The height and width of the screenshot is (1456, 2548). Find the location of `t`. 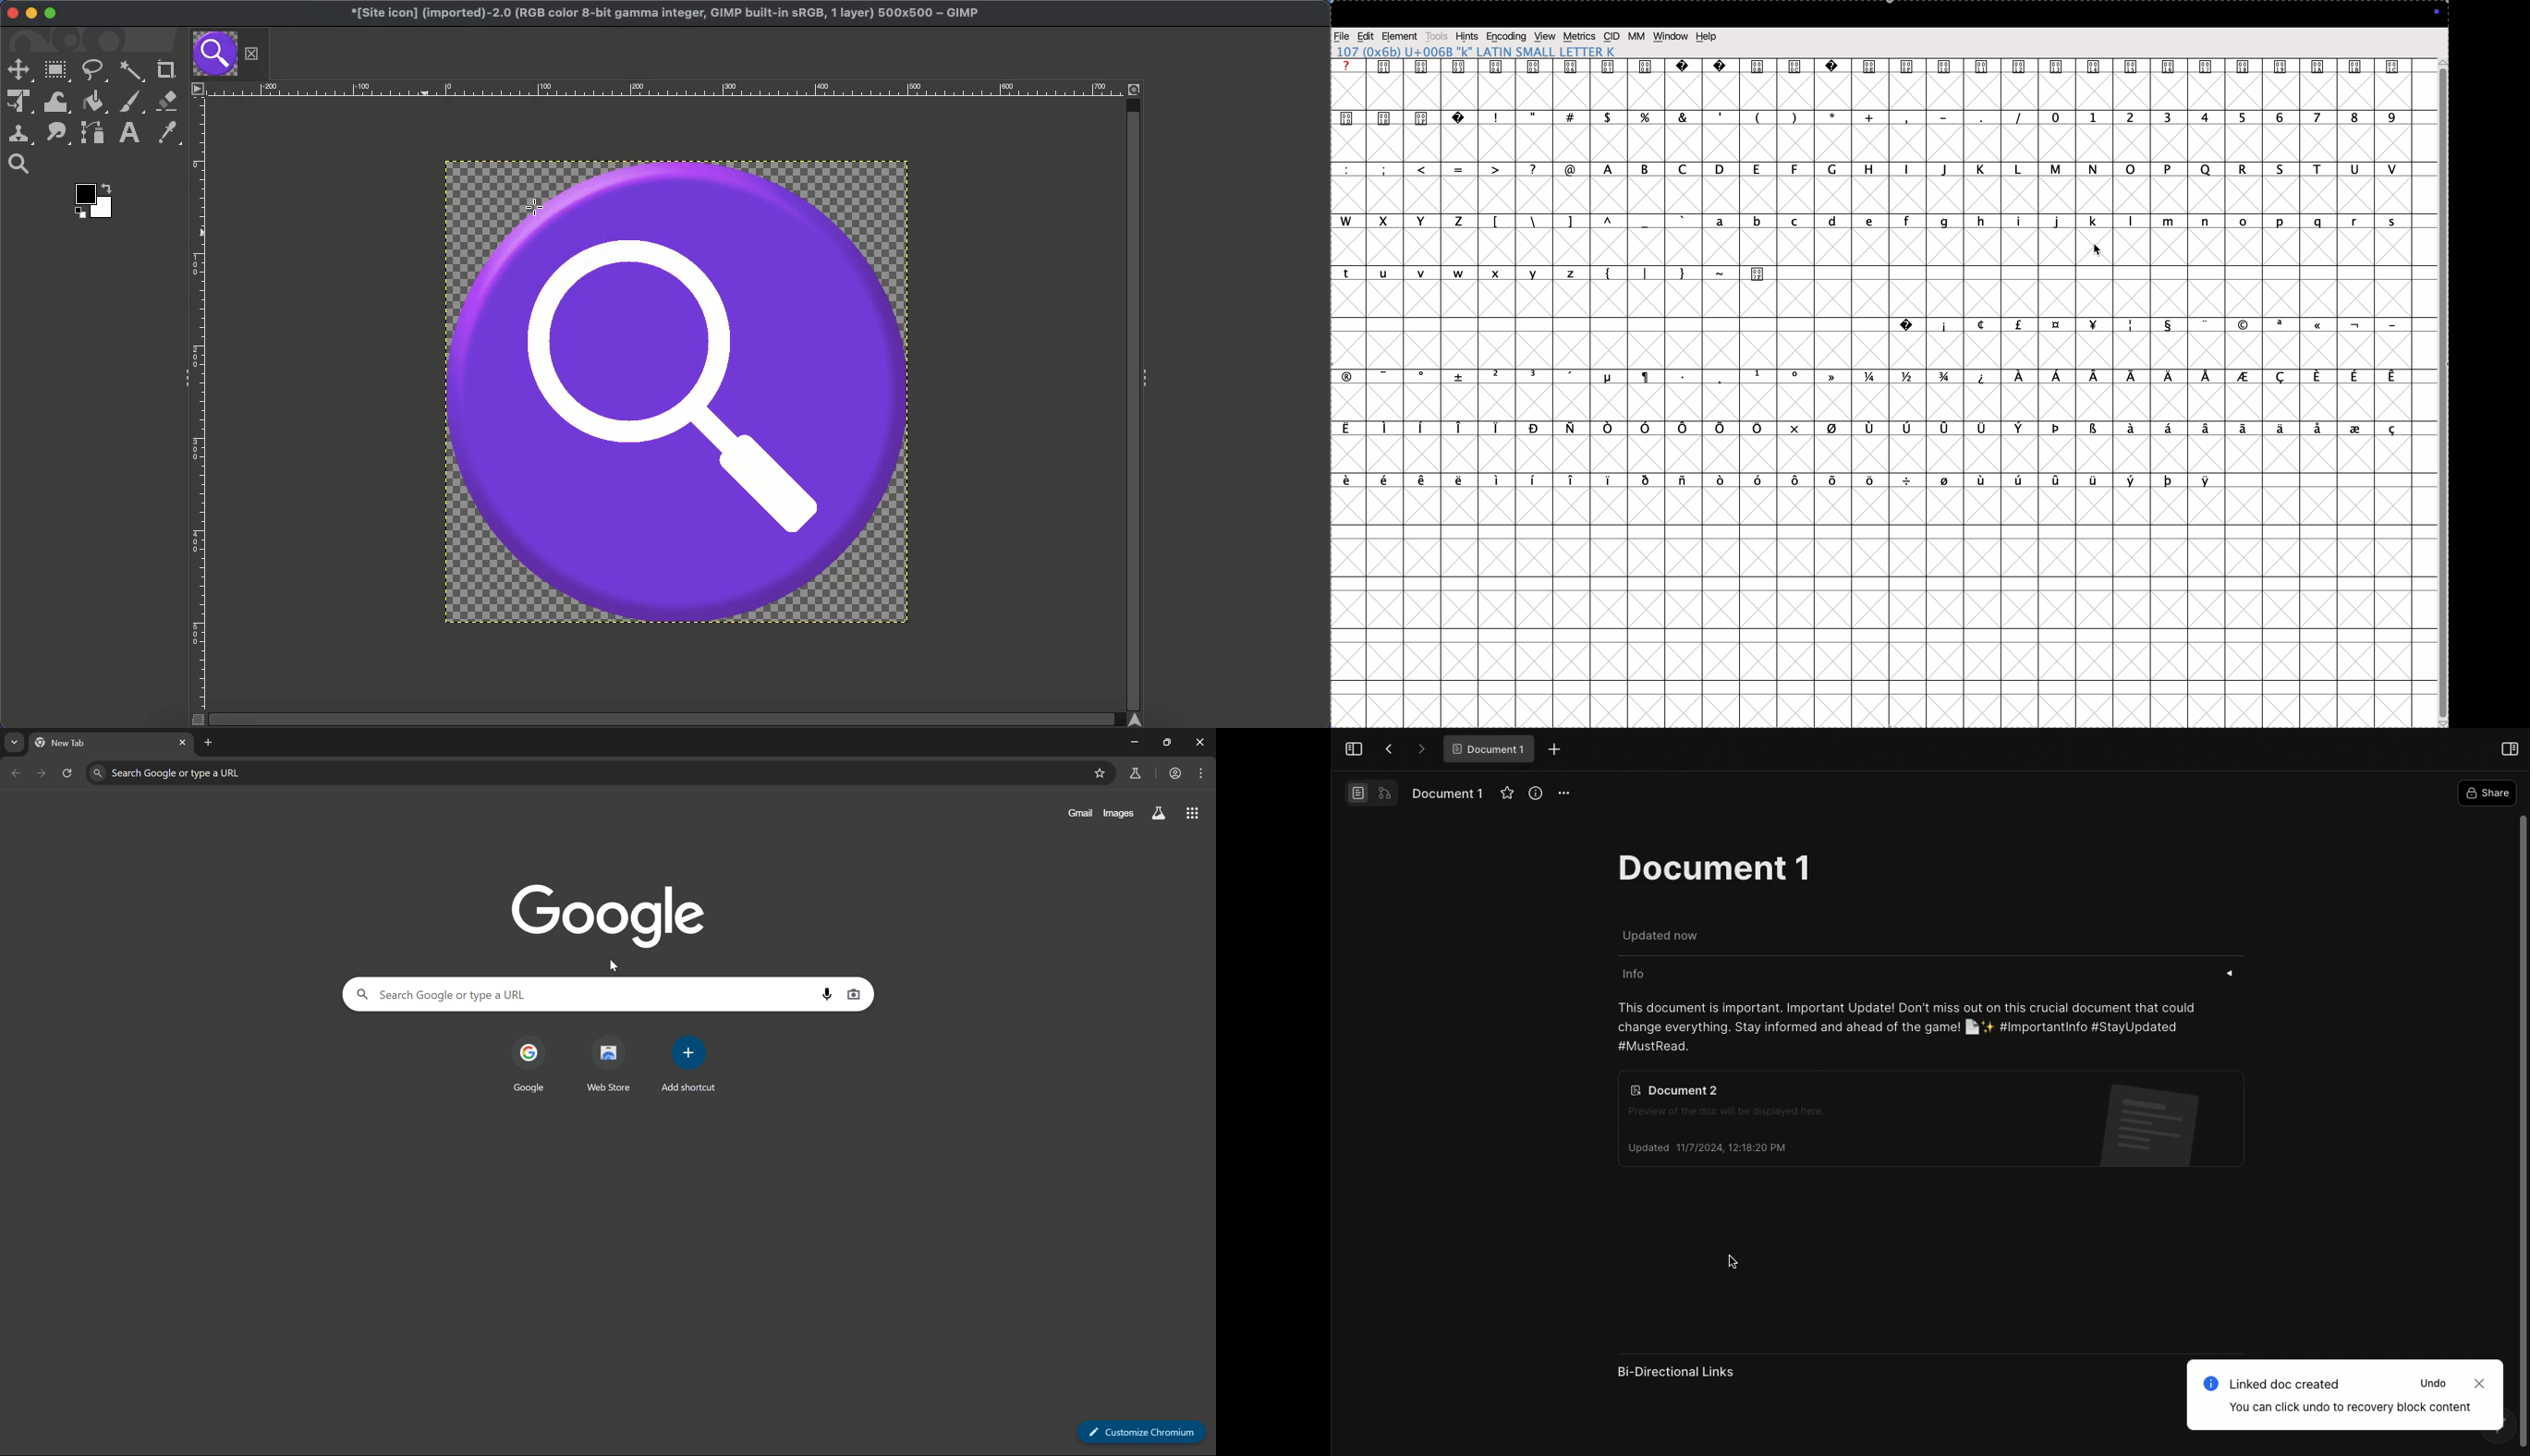

t is located at coordinates (1349, 274).